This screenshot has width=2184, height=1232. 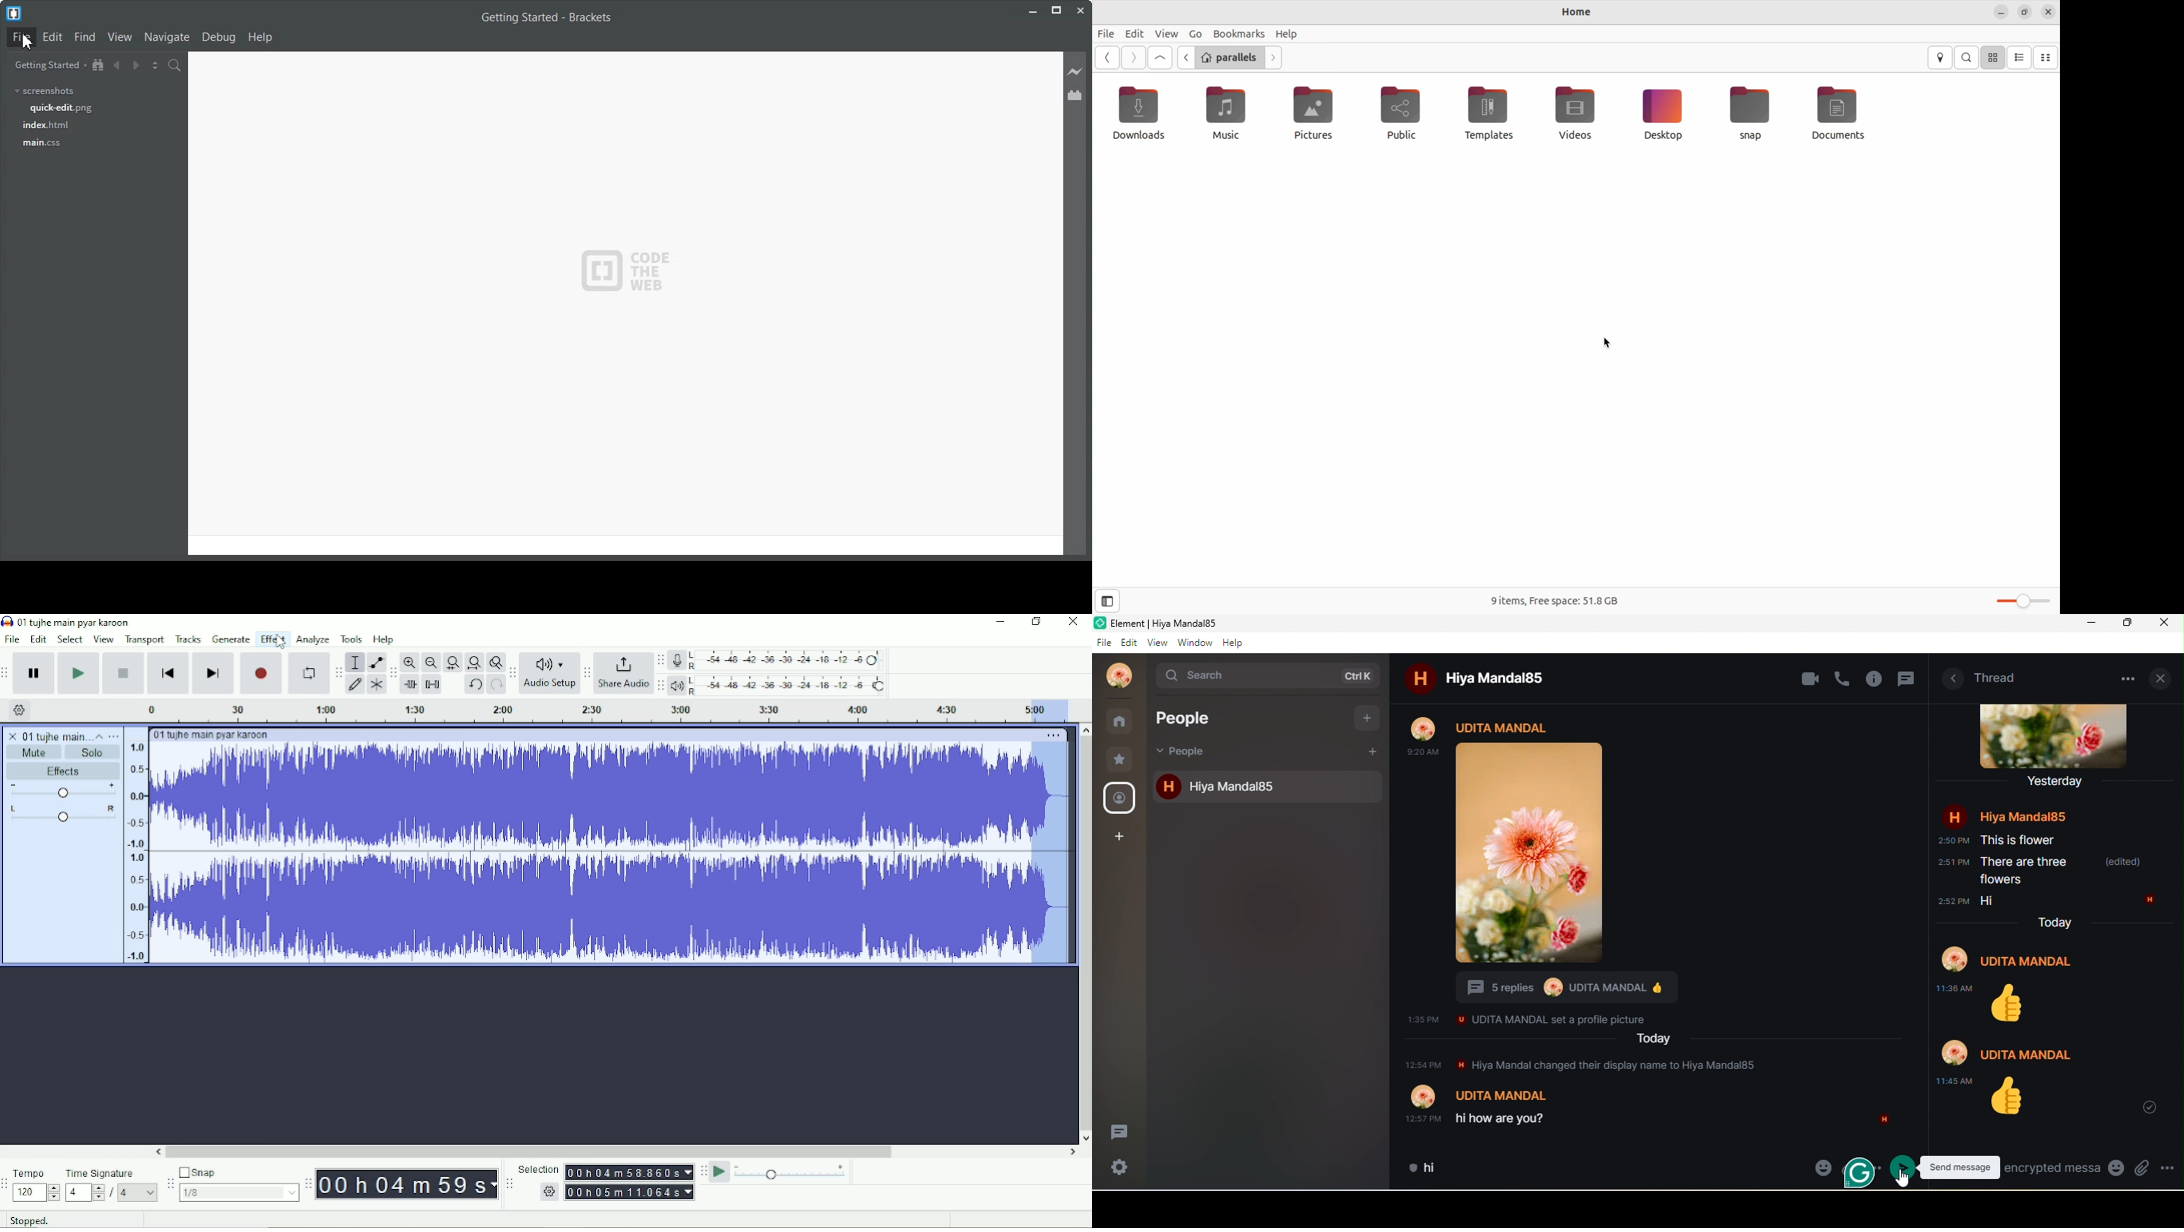 I want to click on Skip to end, so click(x=213, y=674).